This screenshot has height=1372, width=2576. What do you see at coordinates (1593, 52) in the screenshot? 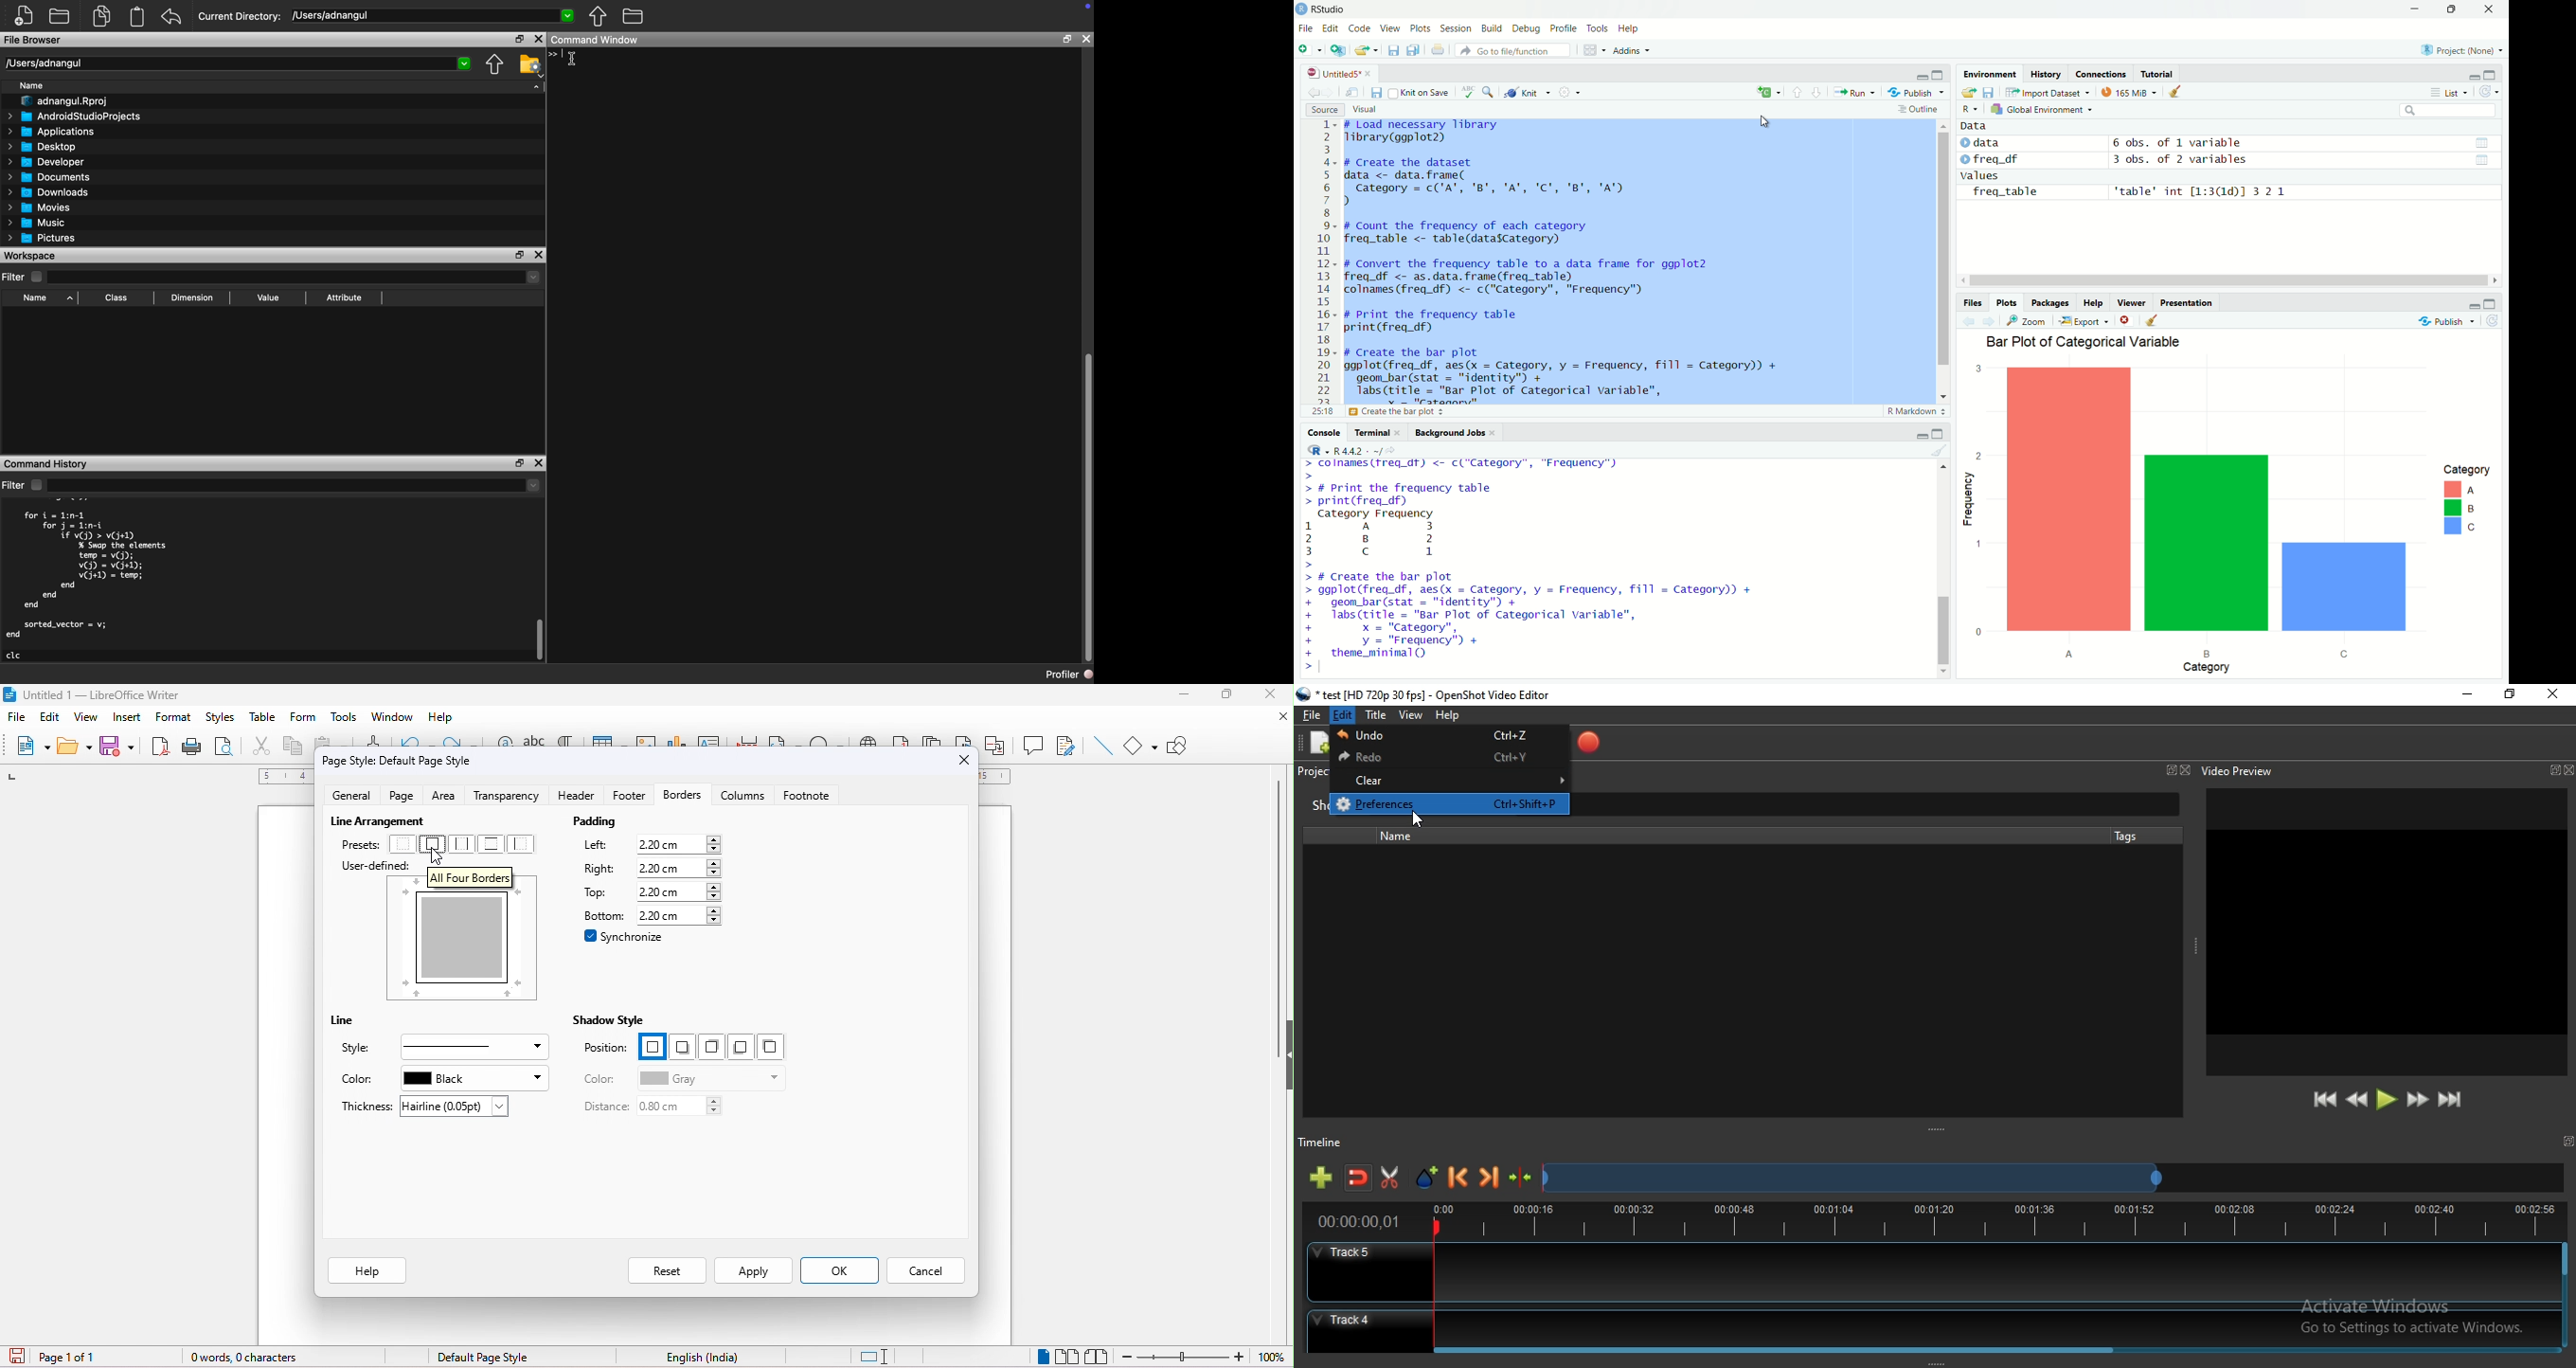
I see `workspace panes` at bounding box center [1593, 52].